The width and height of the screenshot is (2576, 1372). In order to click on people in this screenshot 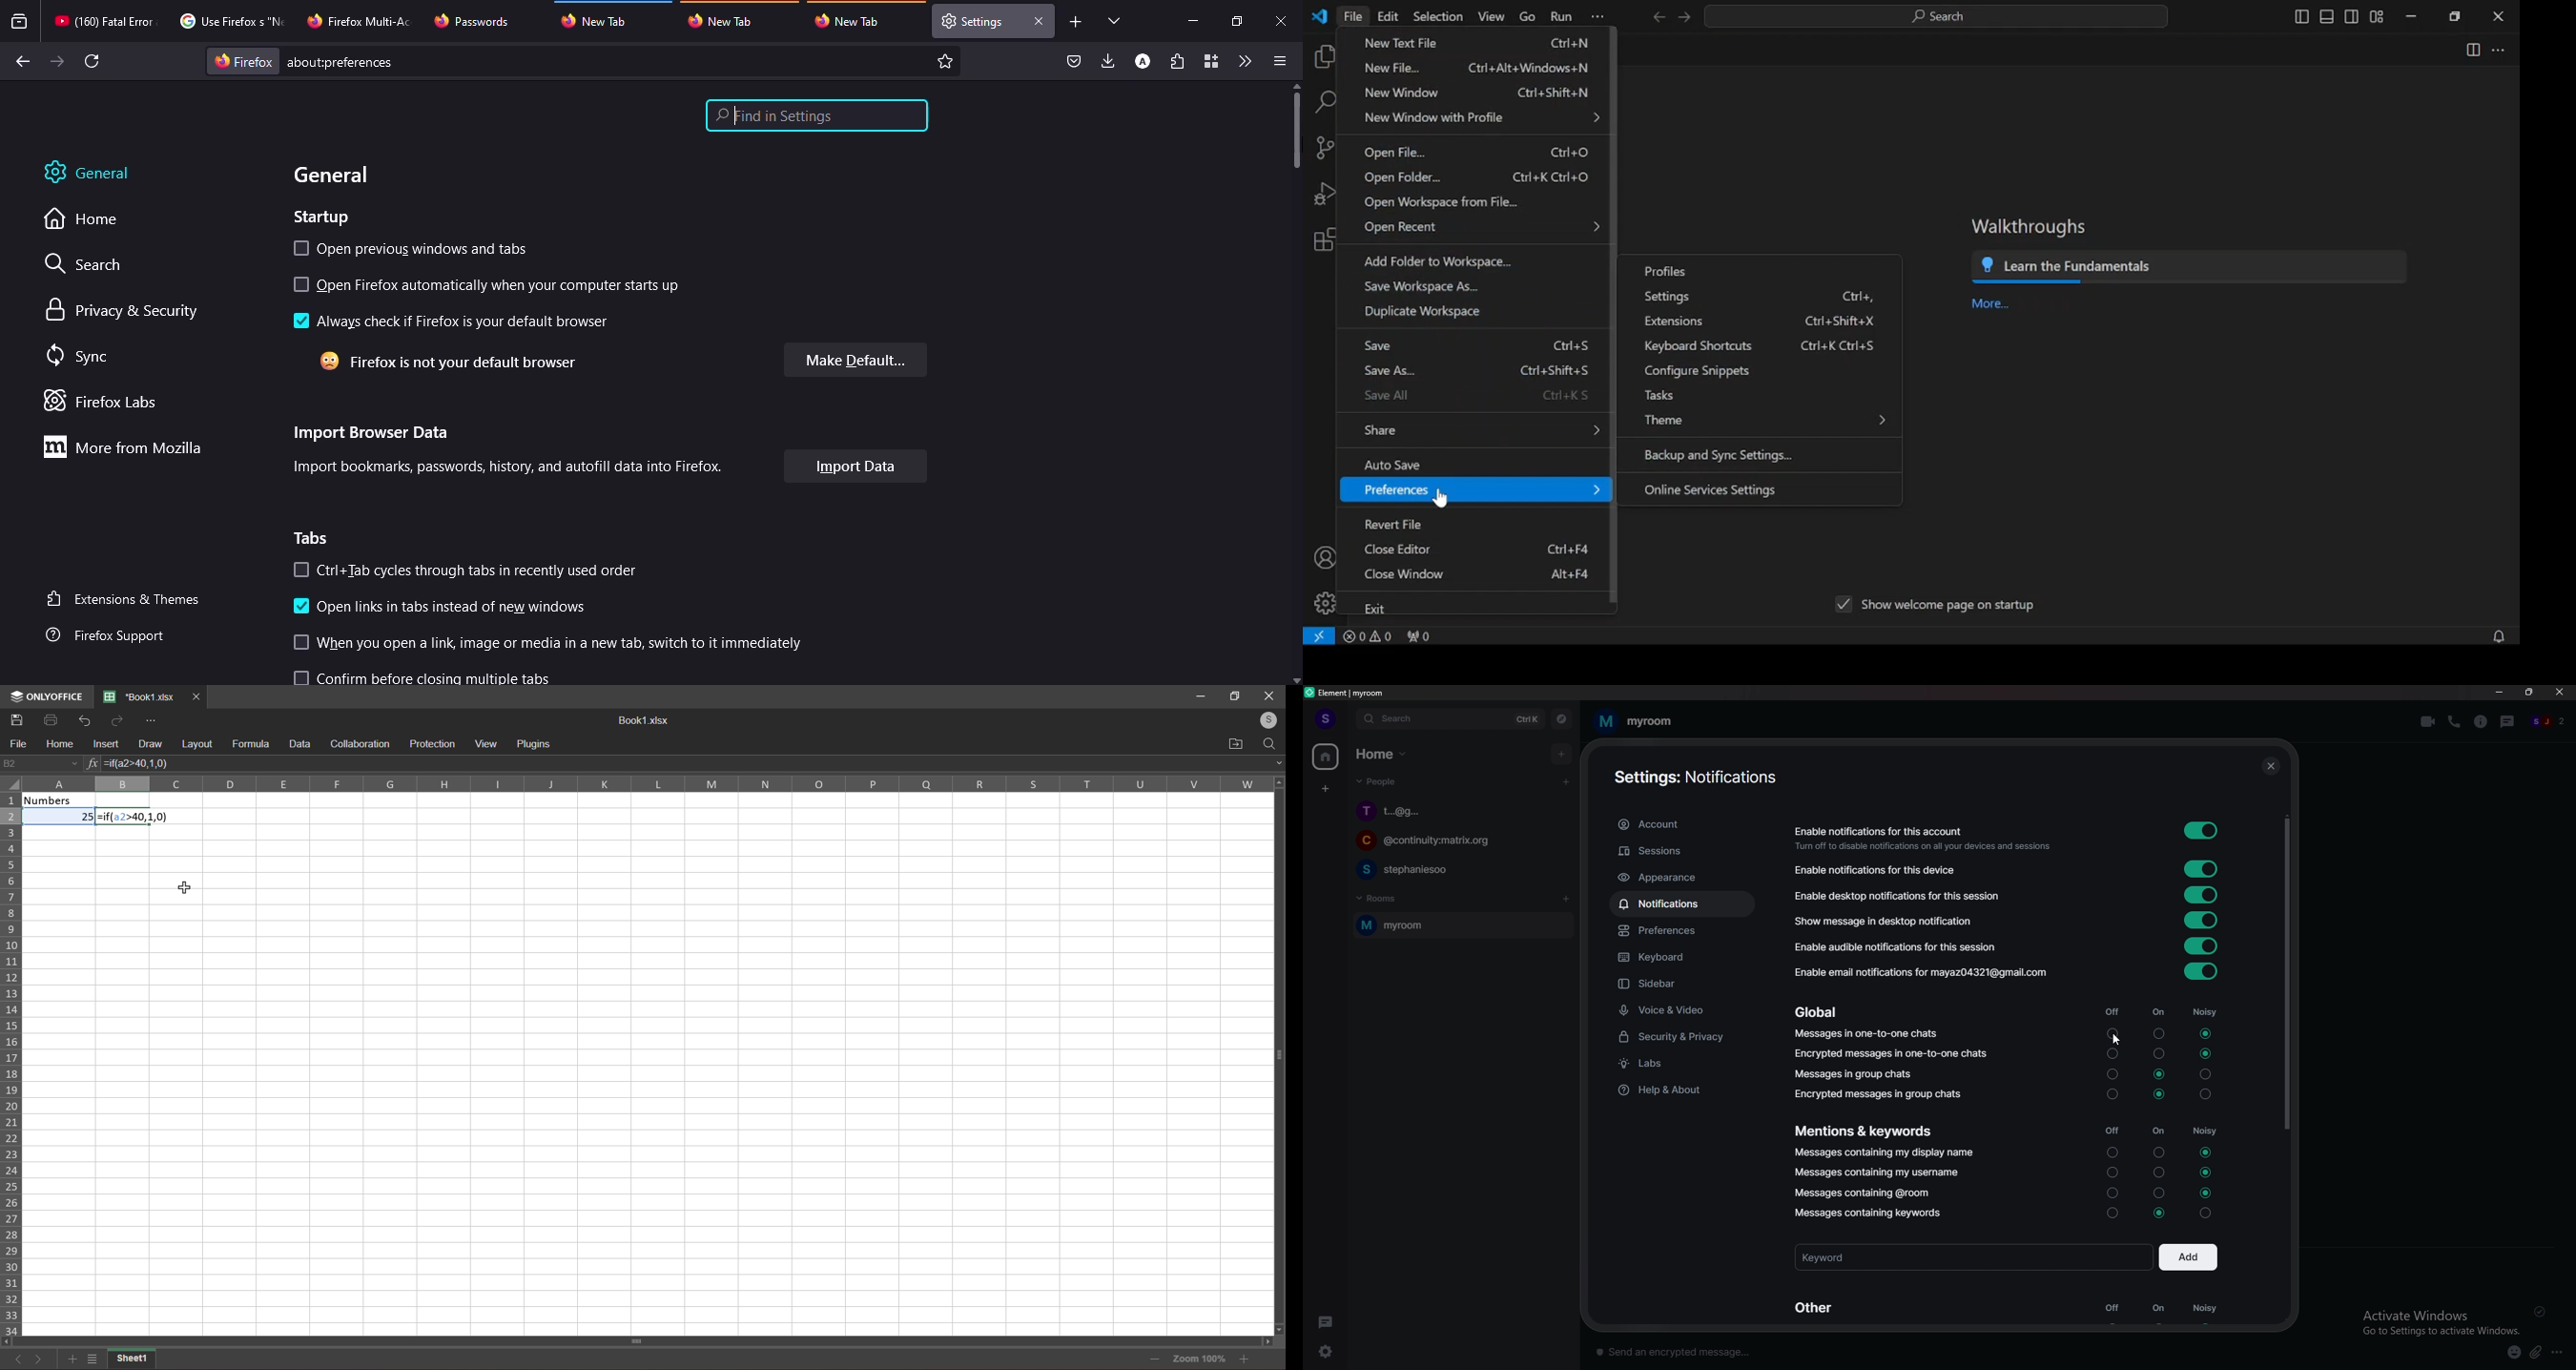, I will do `click(2552, 722)`.